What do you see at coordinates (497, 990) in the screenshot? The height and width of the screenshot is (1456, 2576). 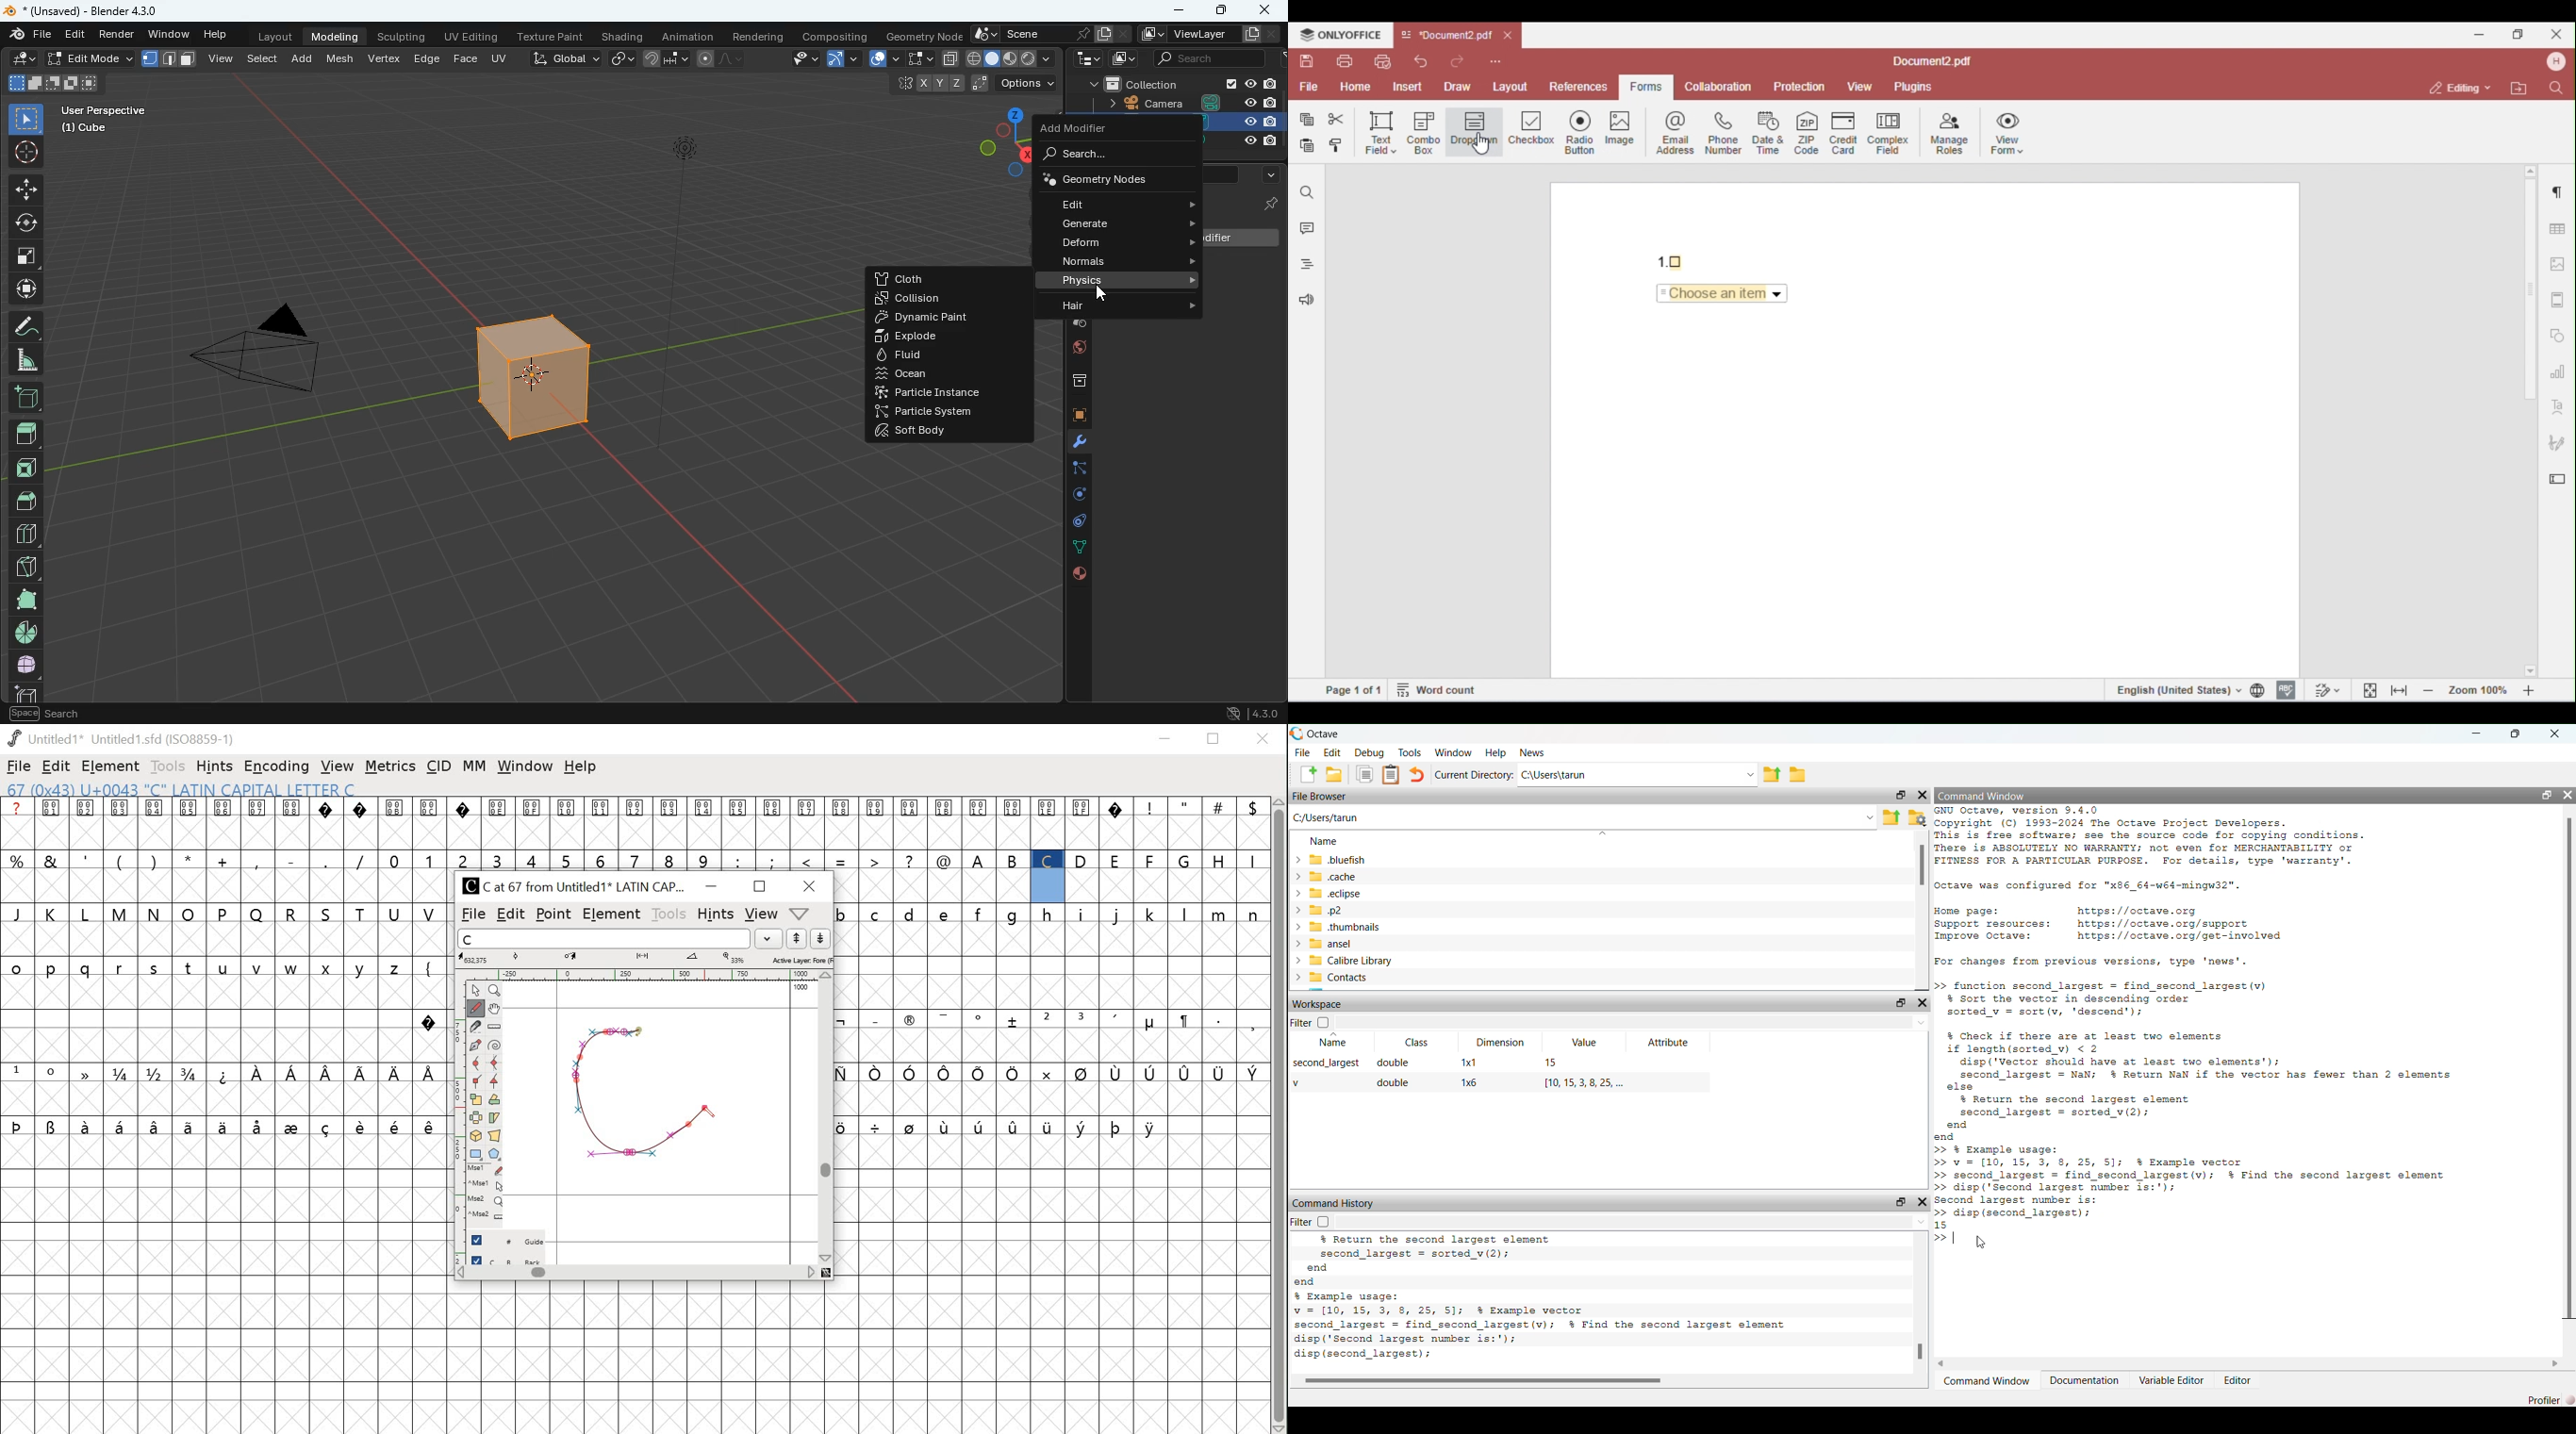 I see `zoom` at bounding box center [497, 990].